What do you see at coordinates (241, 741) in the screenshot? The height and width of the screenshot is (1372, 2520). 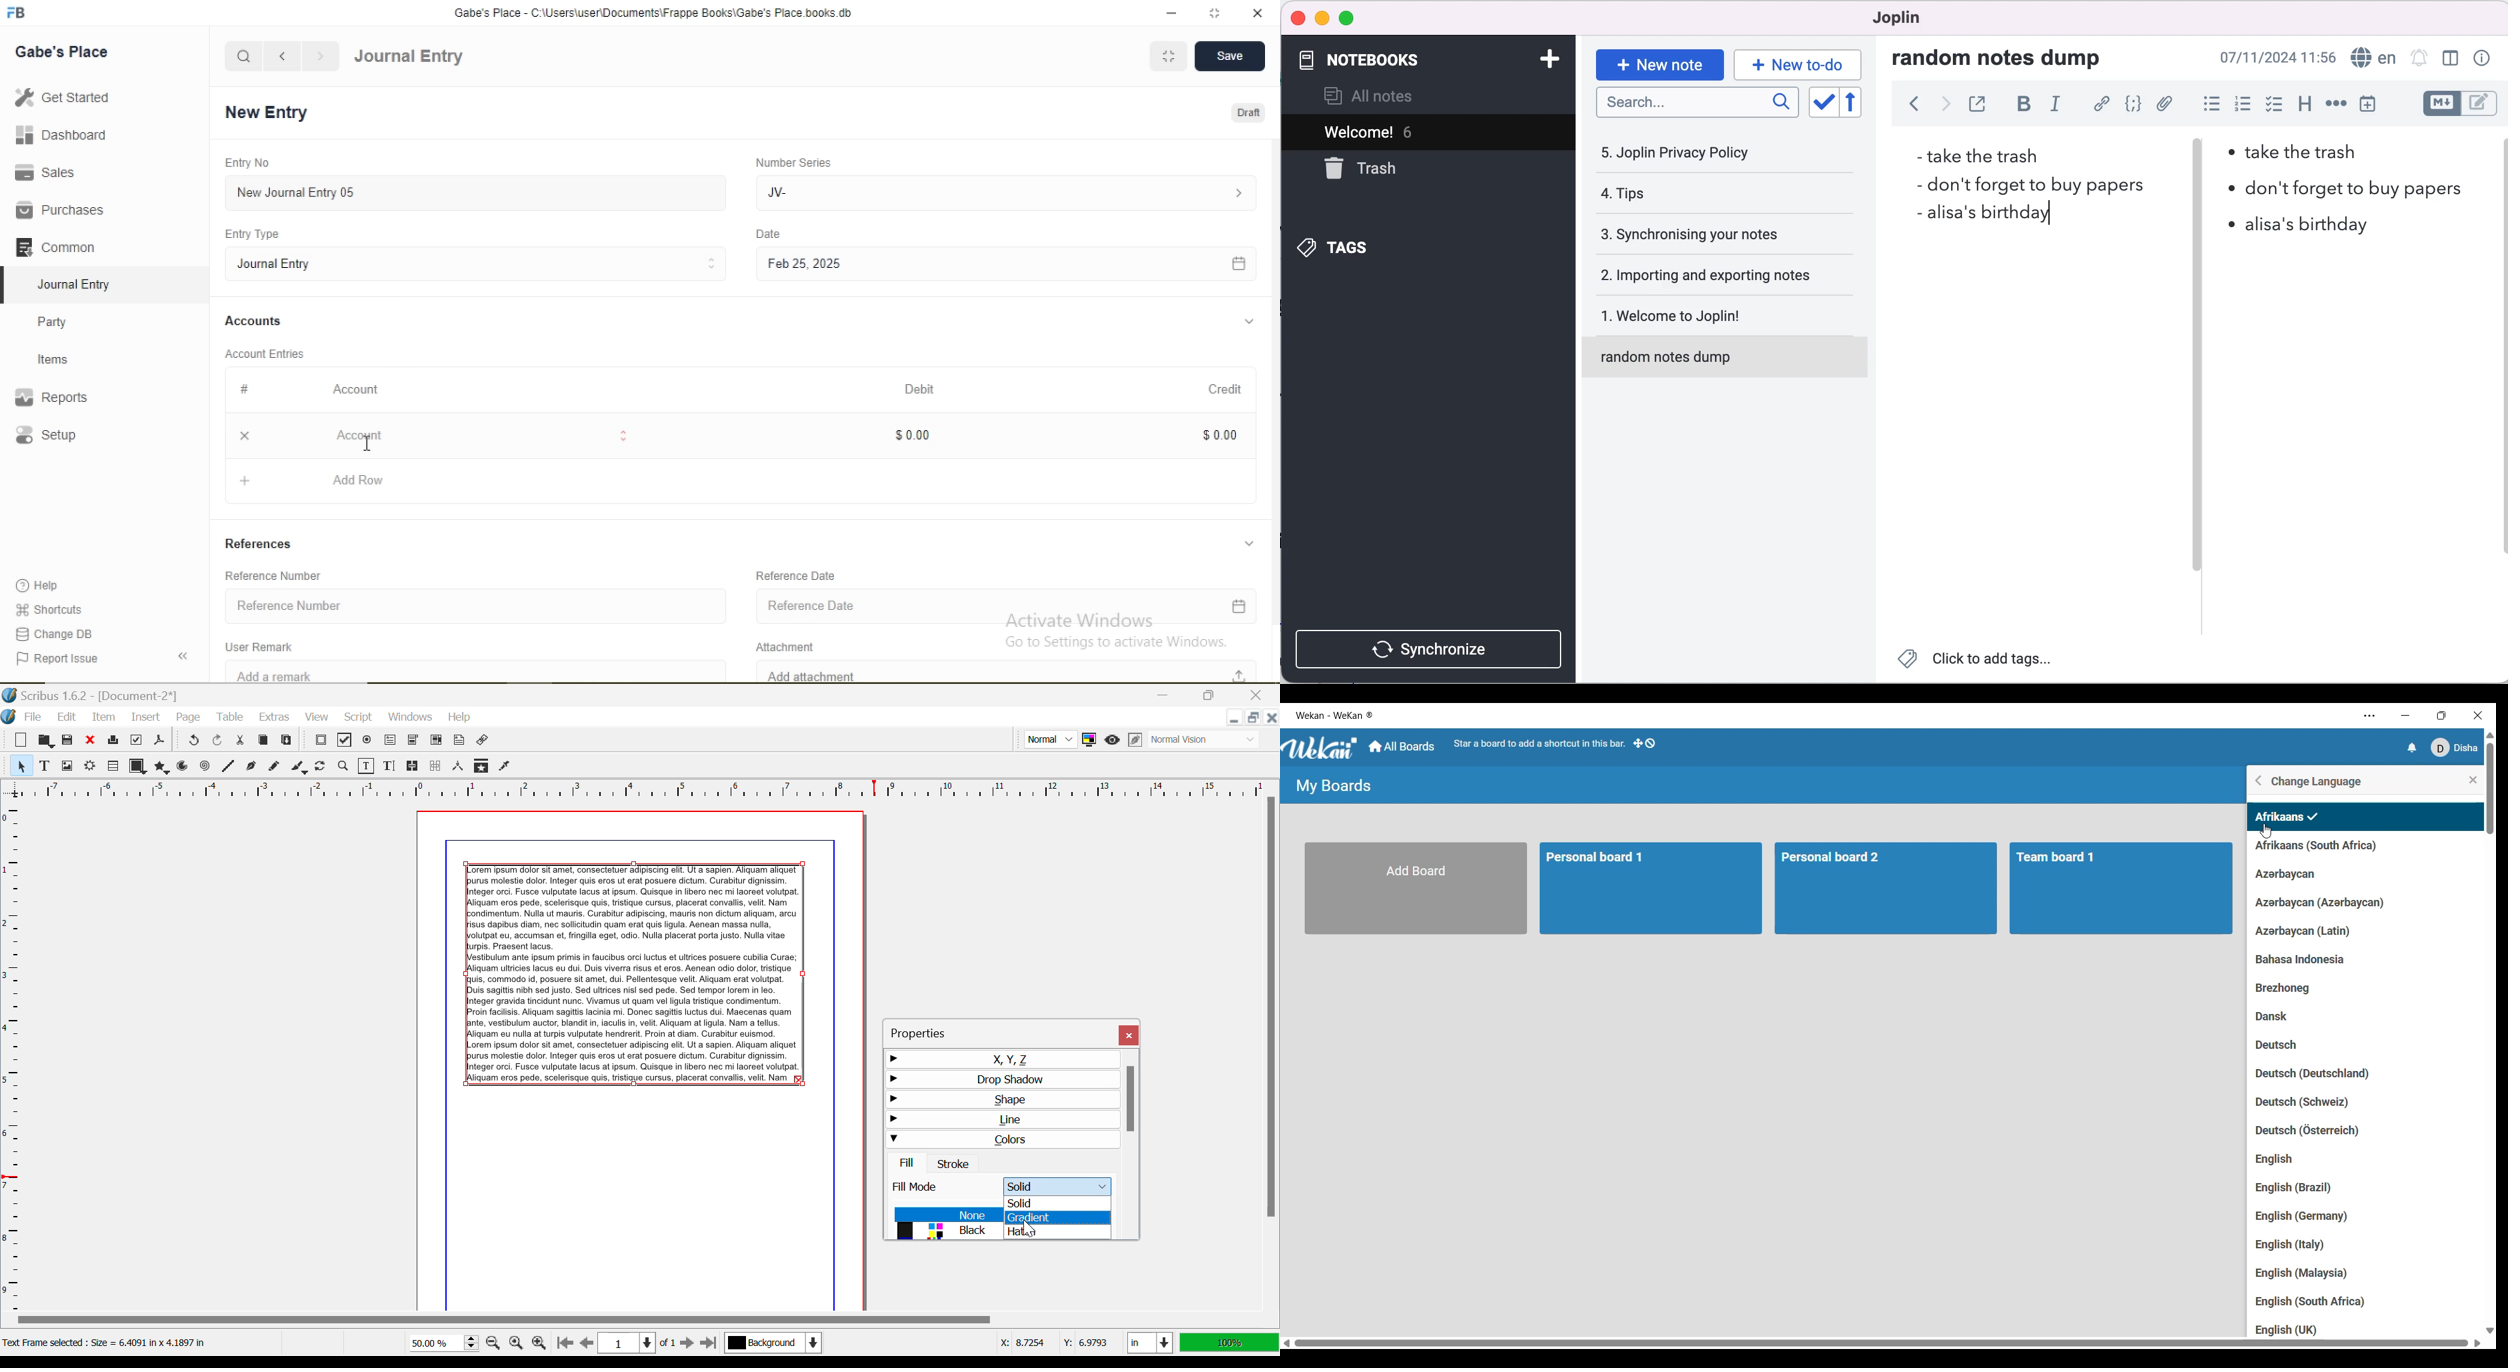 I see `Cut` at bounding box center [241, 741].